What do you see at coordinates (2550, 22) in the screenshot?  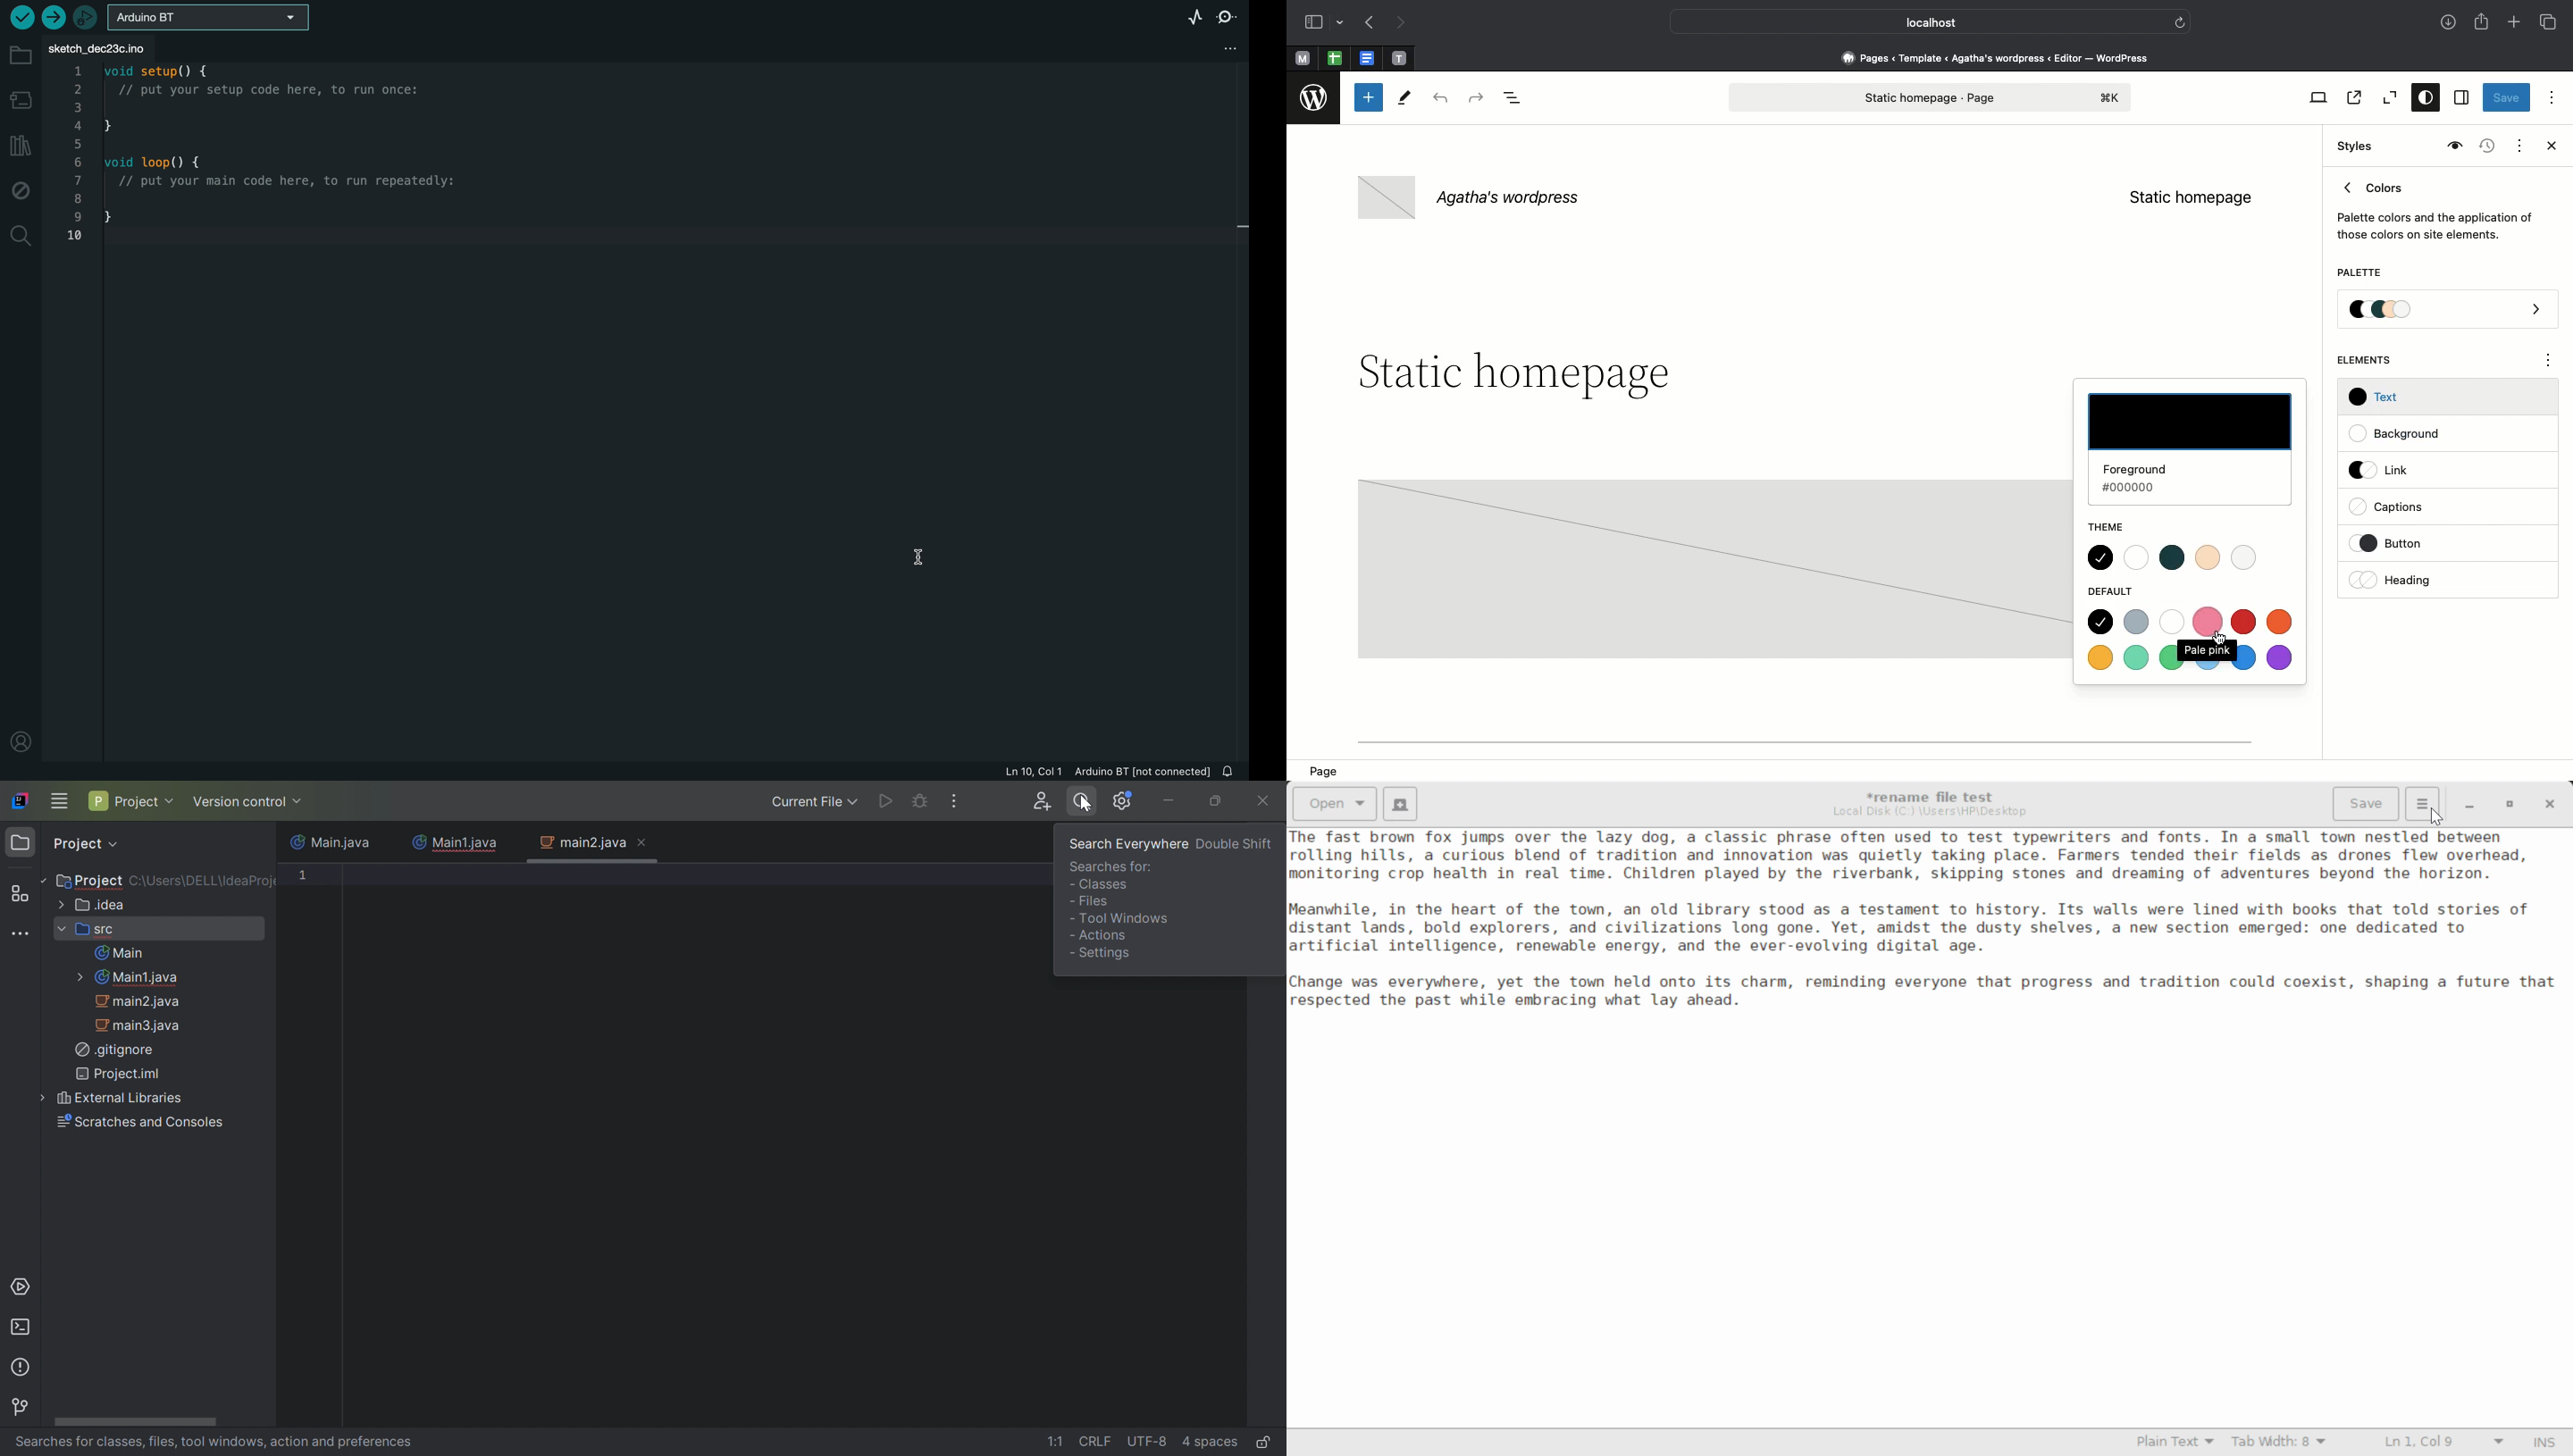 I see `Tabs` at bounding box center [2550, 22].